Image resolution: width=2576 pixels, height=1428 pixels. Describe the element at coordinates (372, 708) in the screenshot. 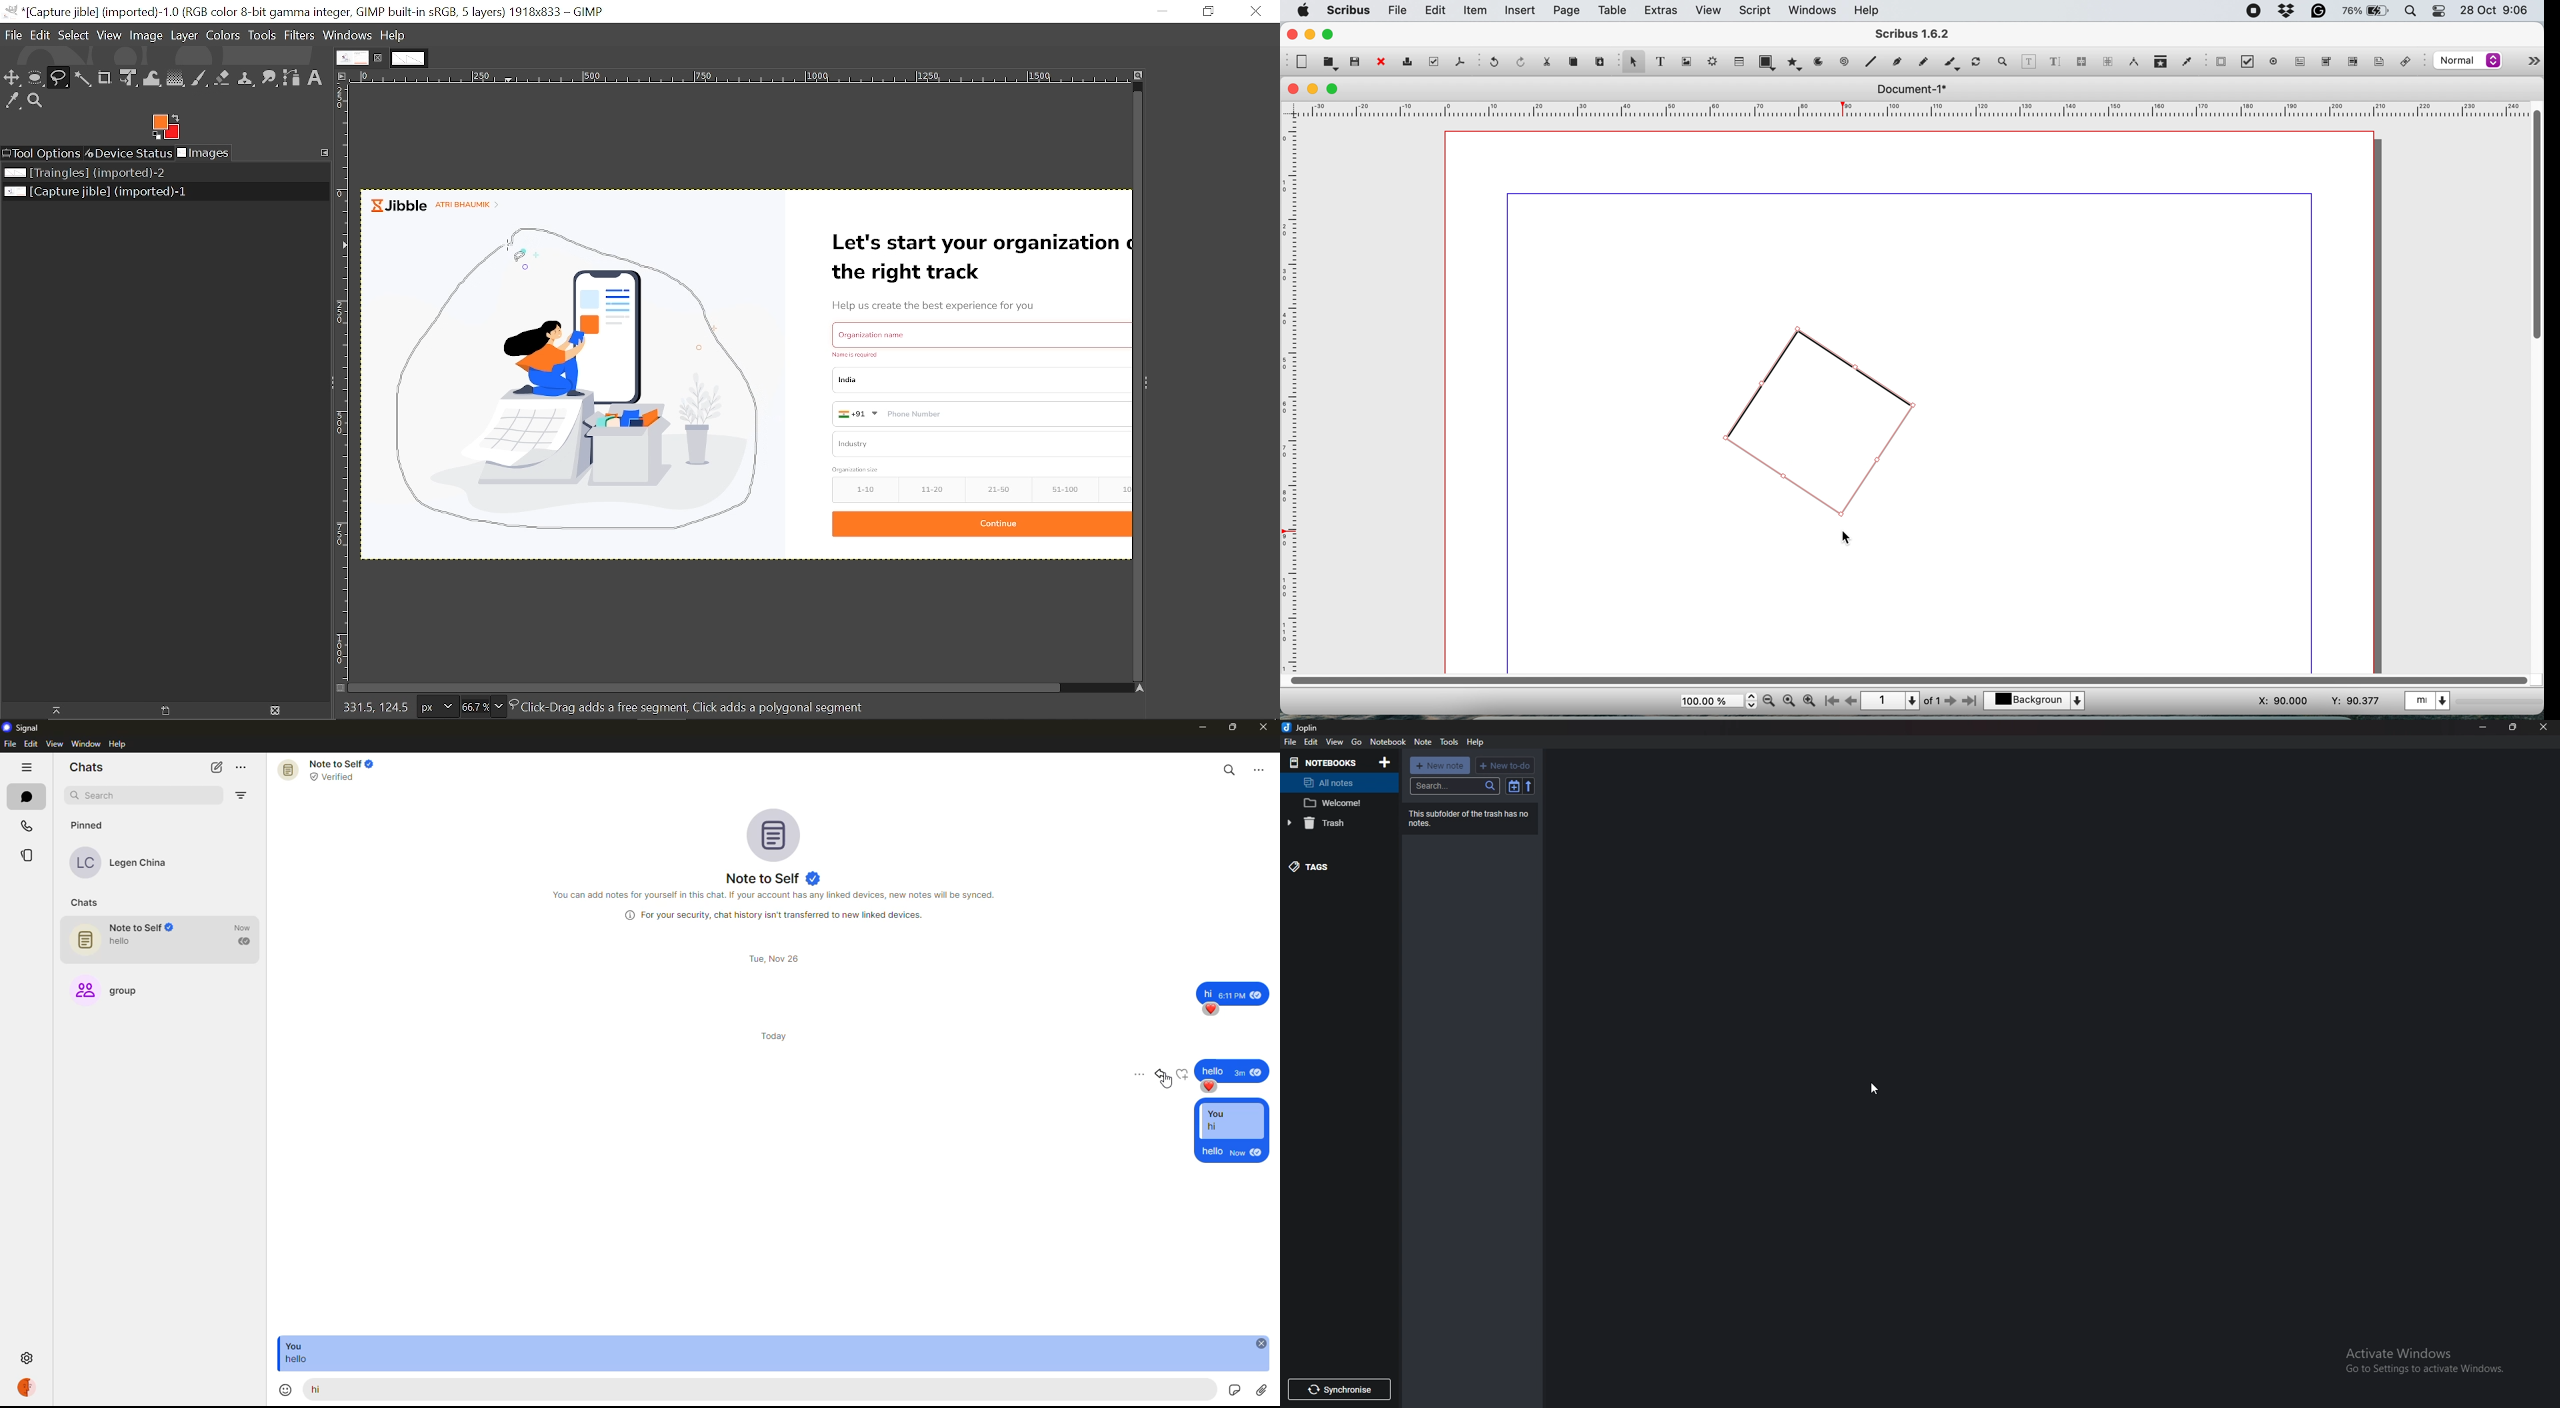

I see `coordinates` at that location.